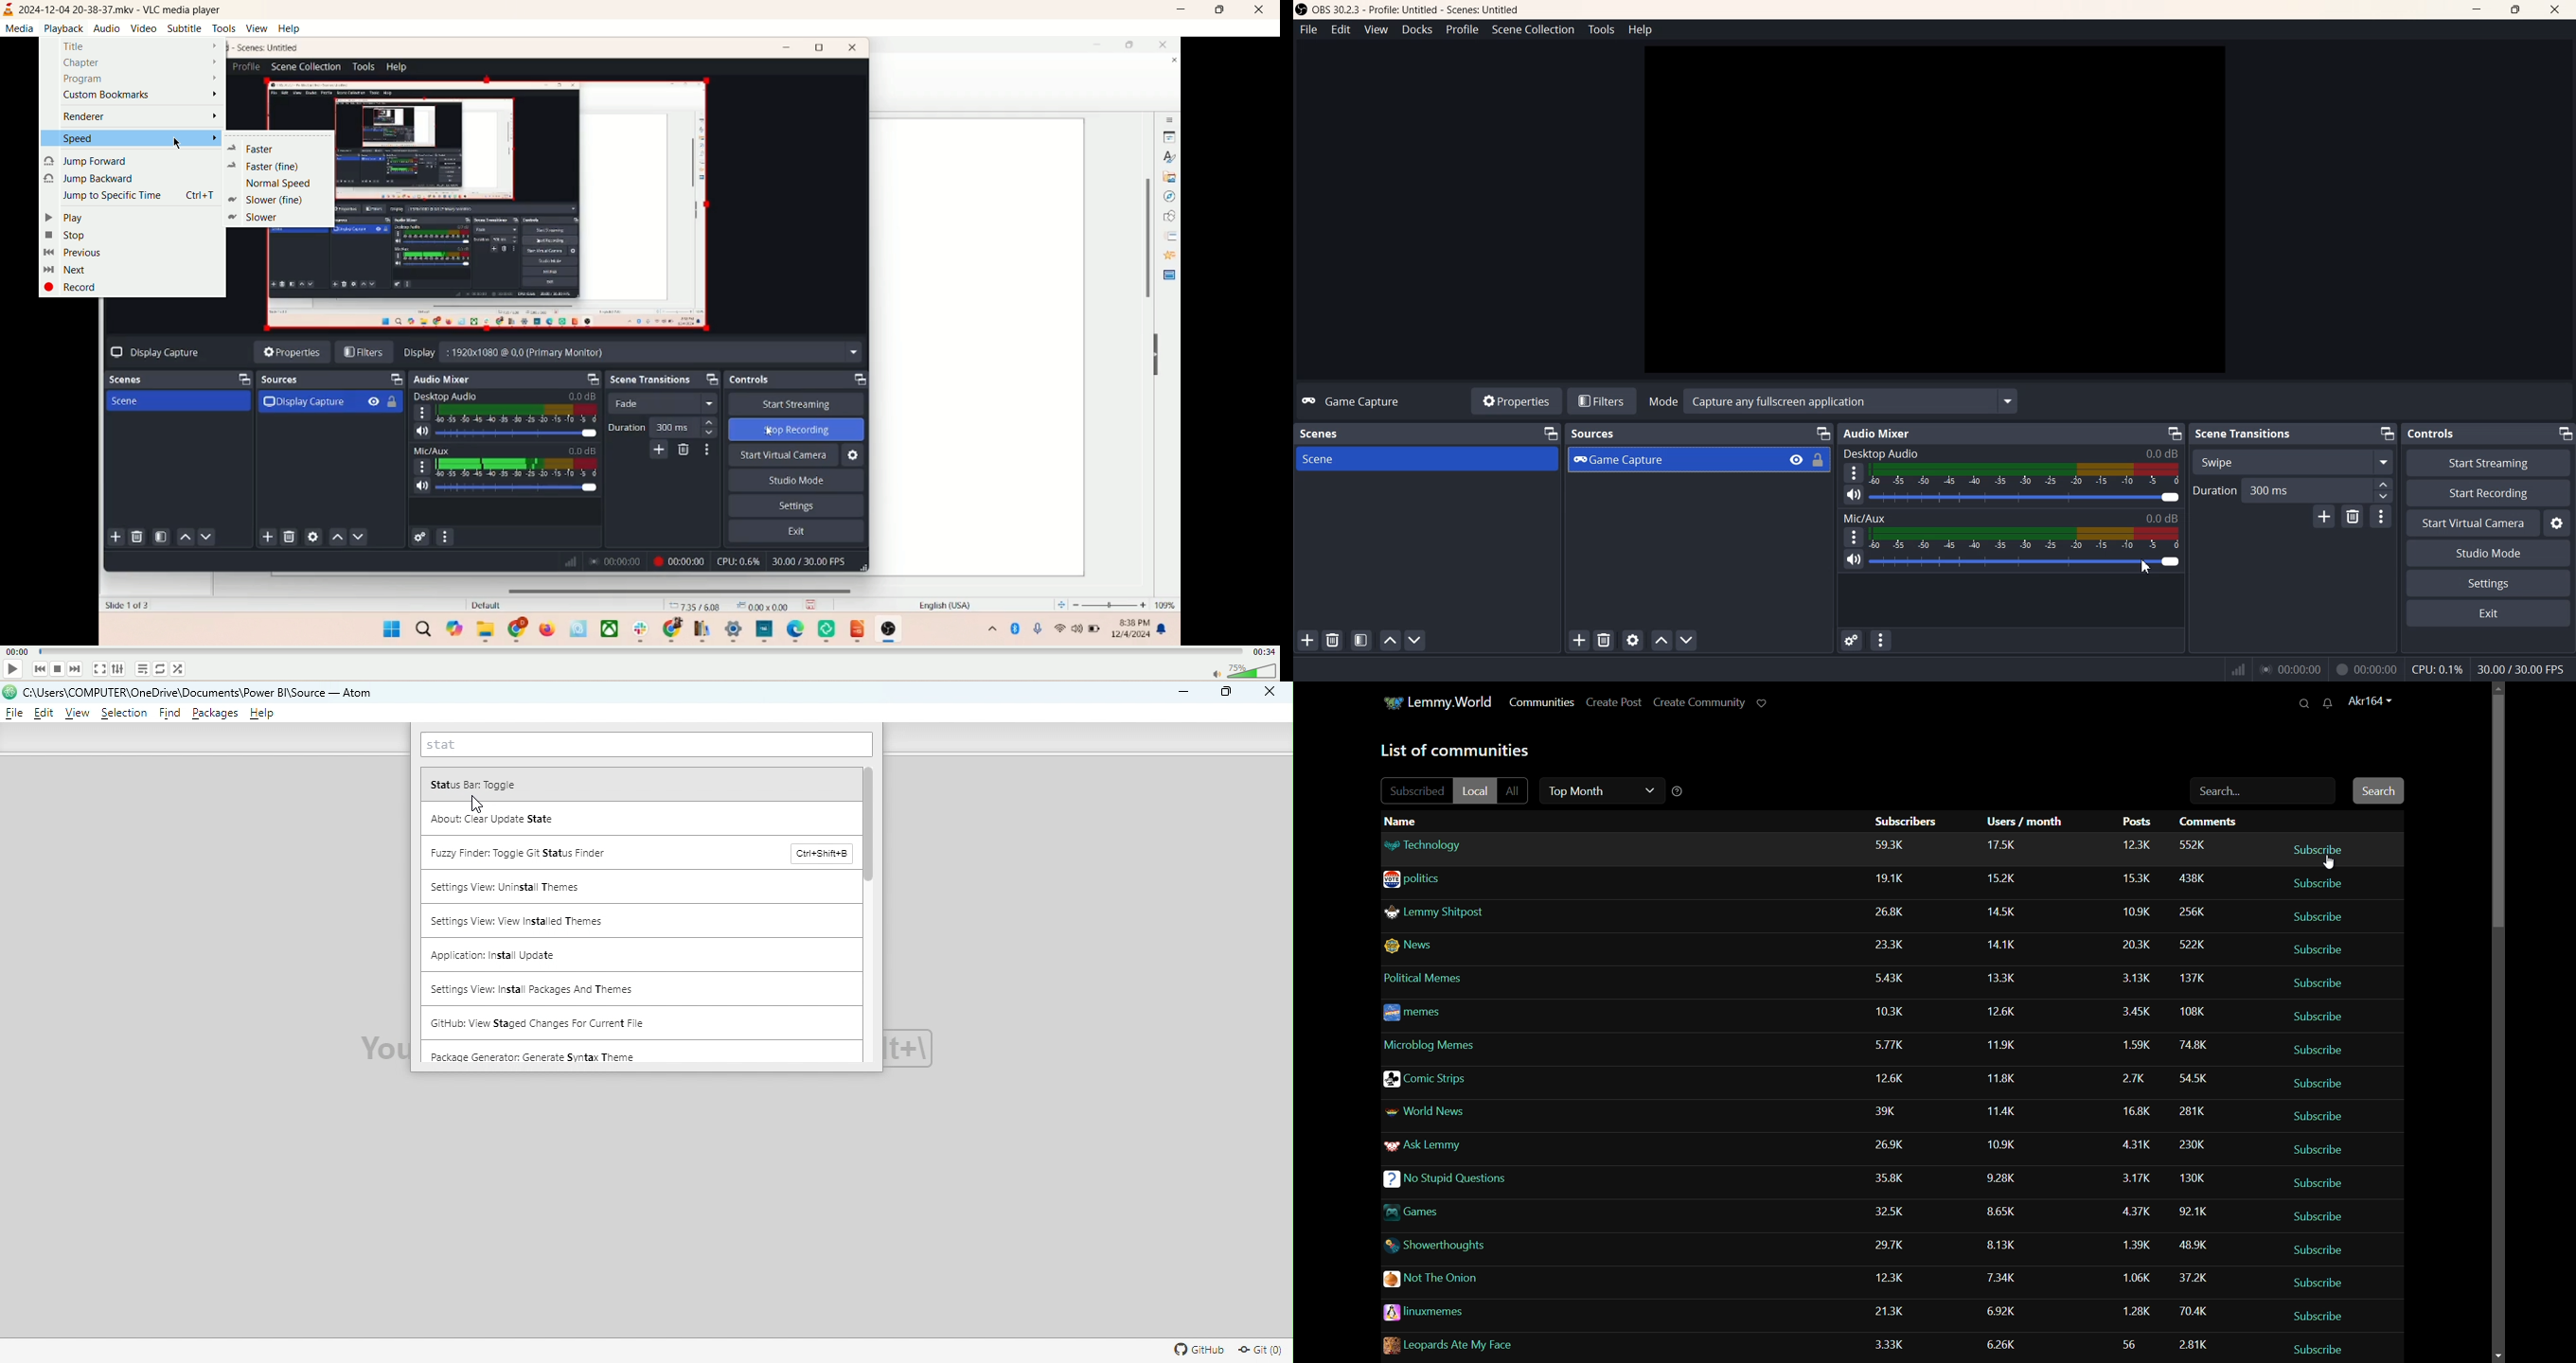  What do you see at coordinates (1604, 400) in the screenshot?
I see `Filters` at bounding box center [1604, 400].